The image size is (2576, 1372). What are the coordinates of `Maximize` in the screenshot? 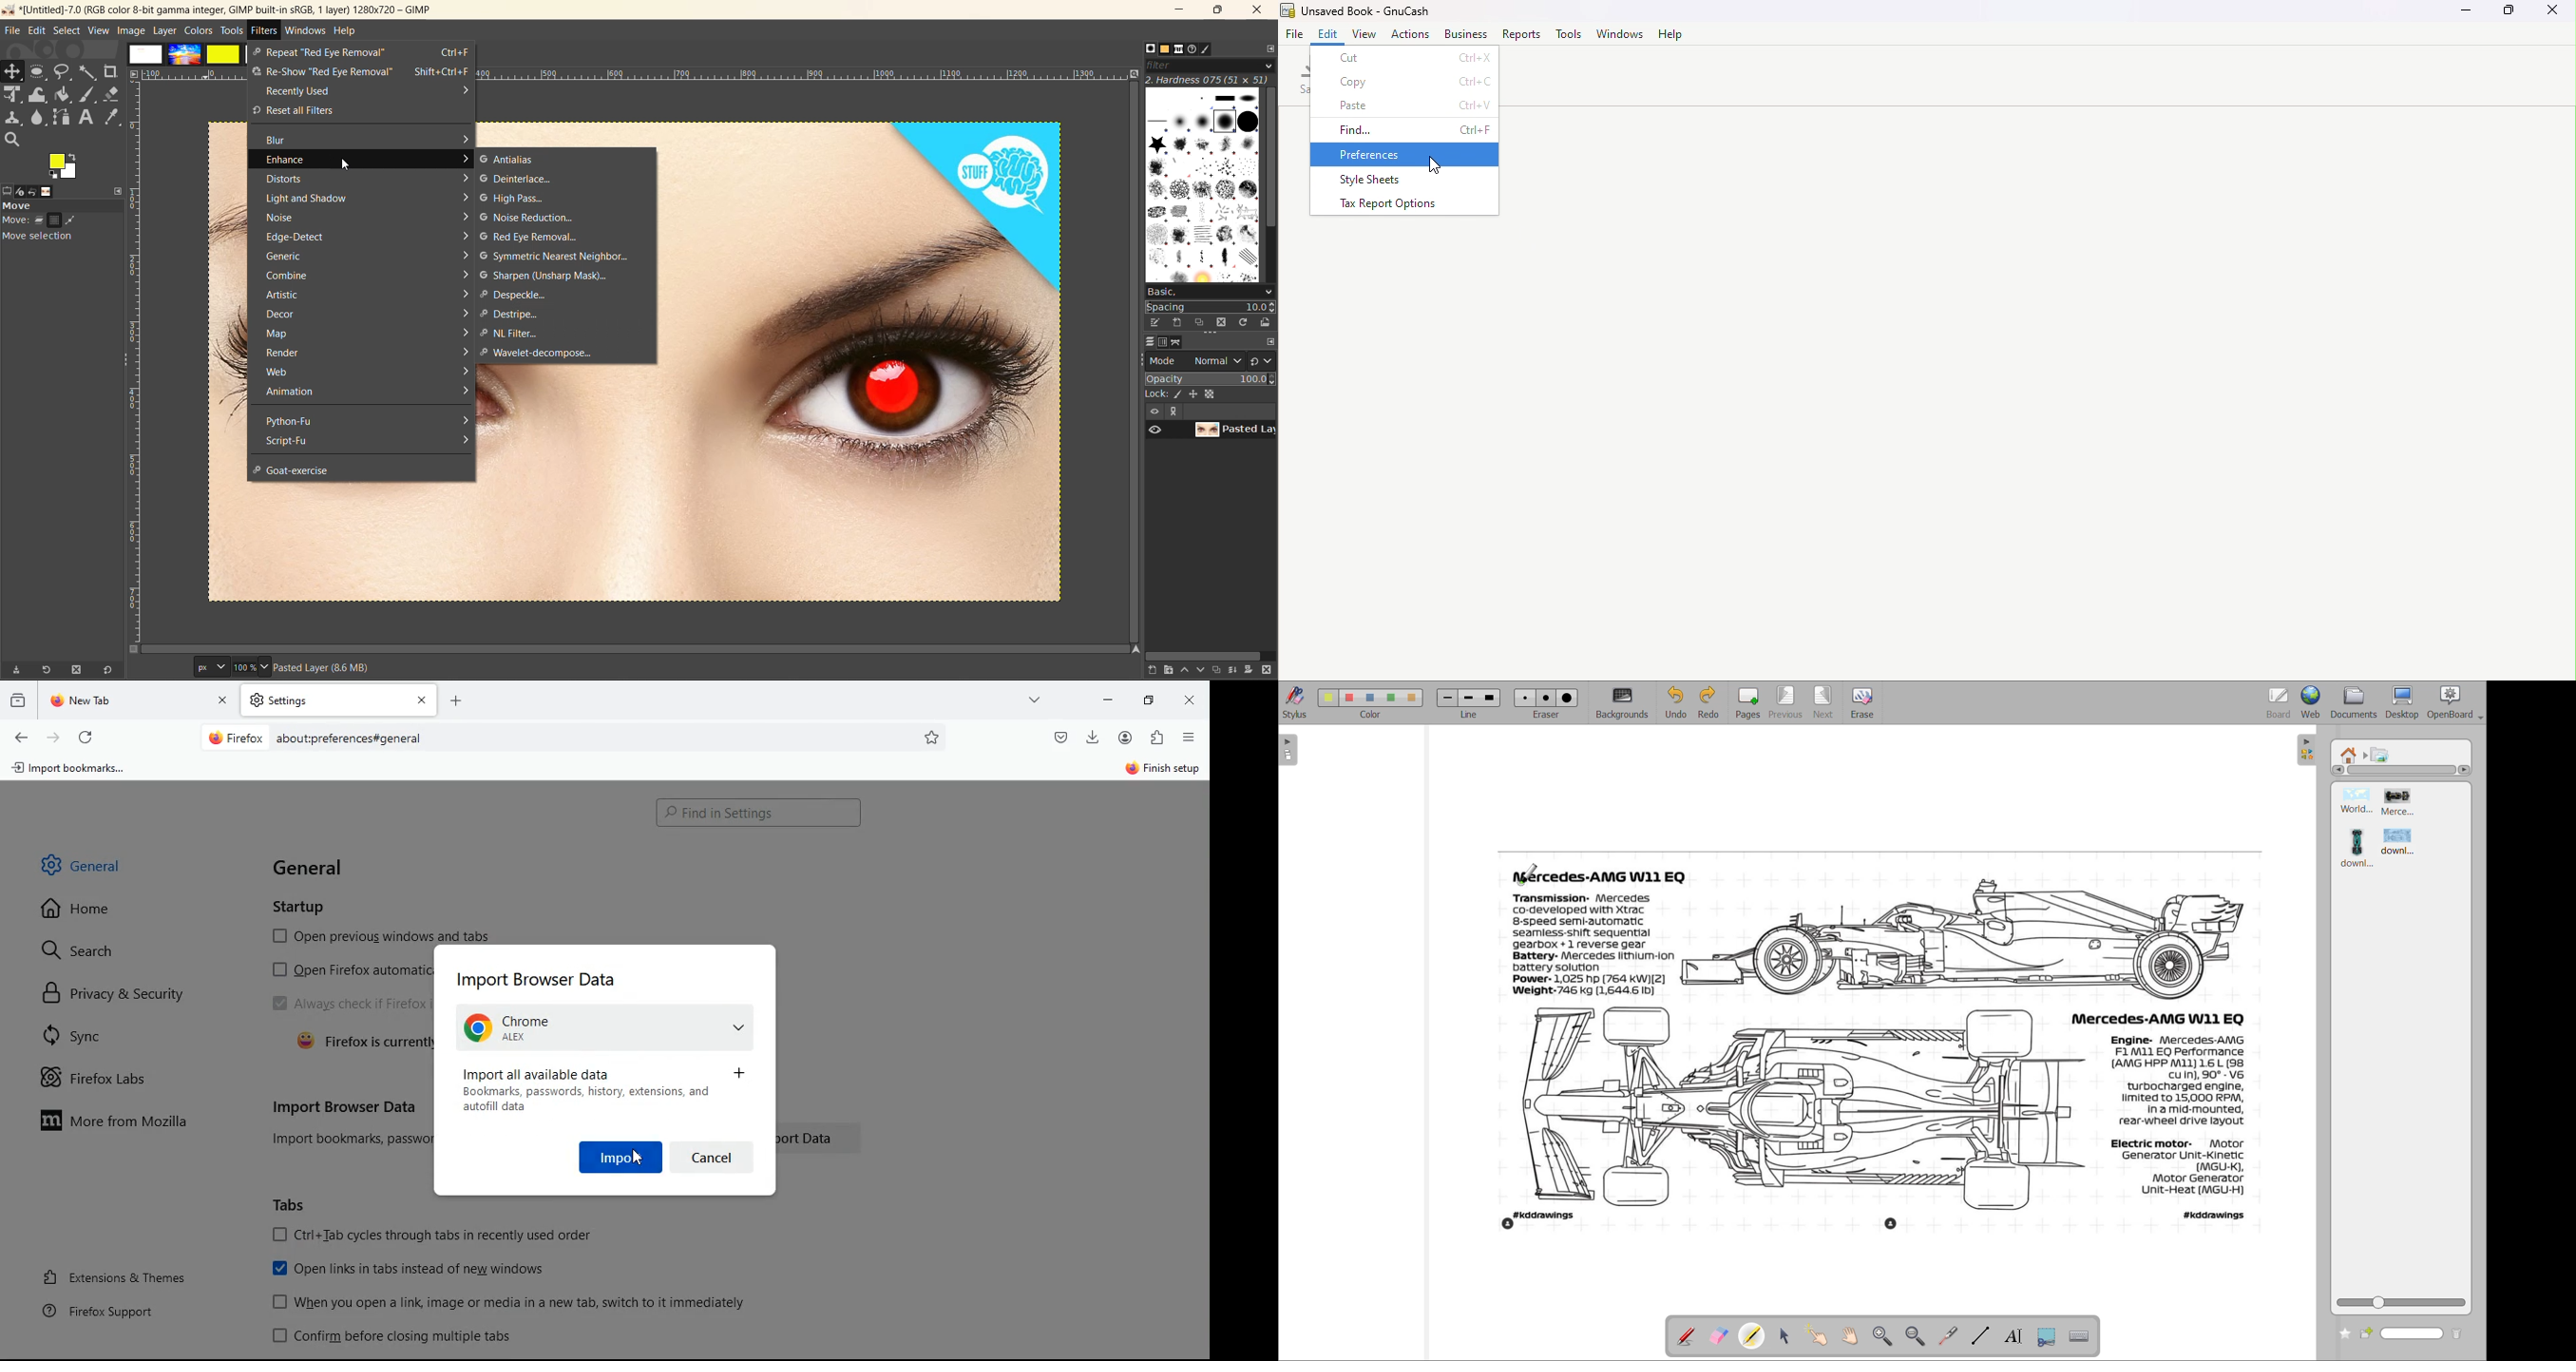 It's located at (2509, 12).